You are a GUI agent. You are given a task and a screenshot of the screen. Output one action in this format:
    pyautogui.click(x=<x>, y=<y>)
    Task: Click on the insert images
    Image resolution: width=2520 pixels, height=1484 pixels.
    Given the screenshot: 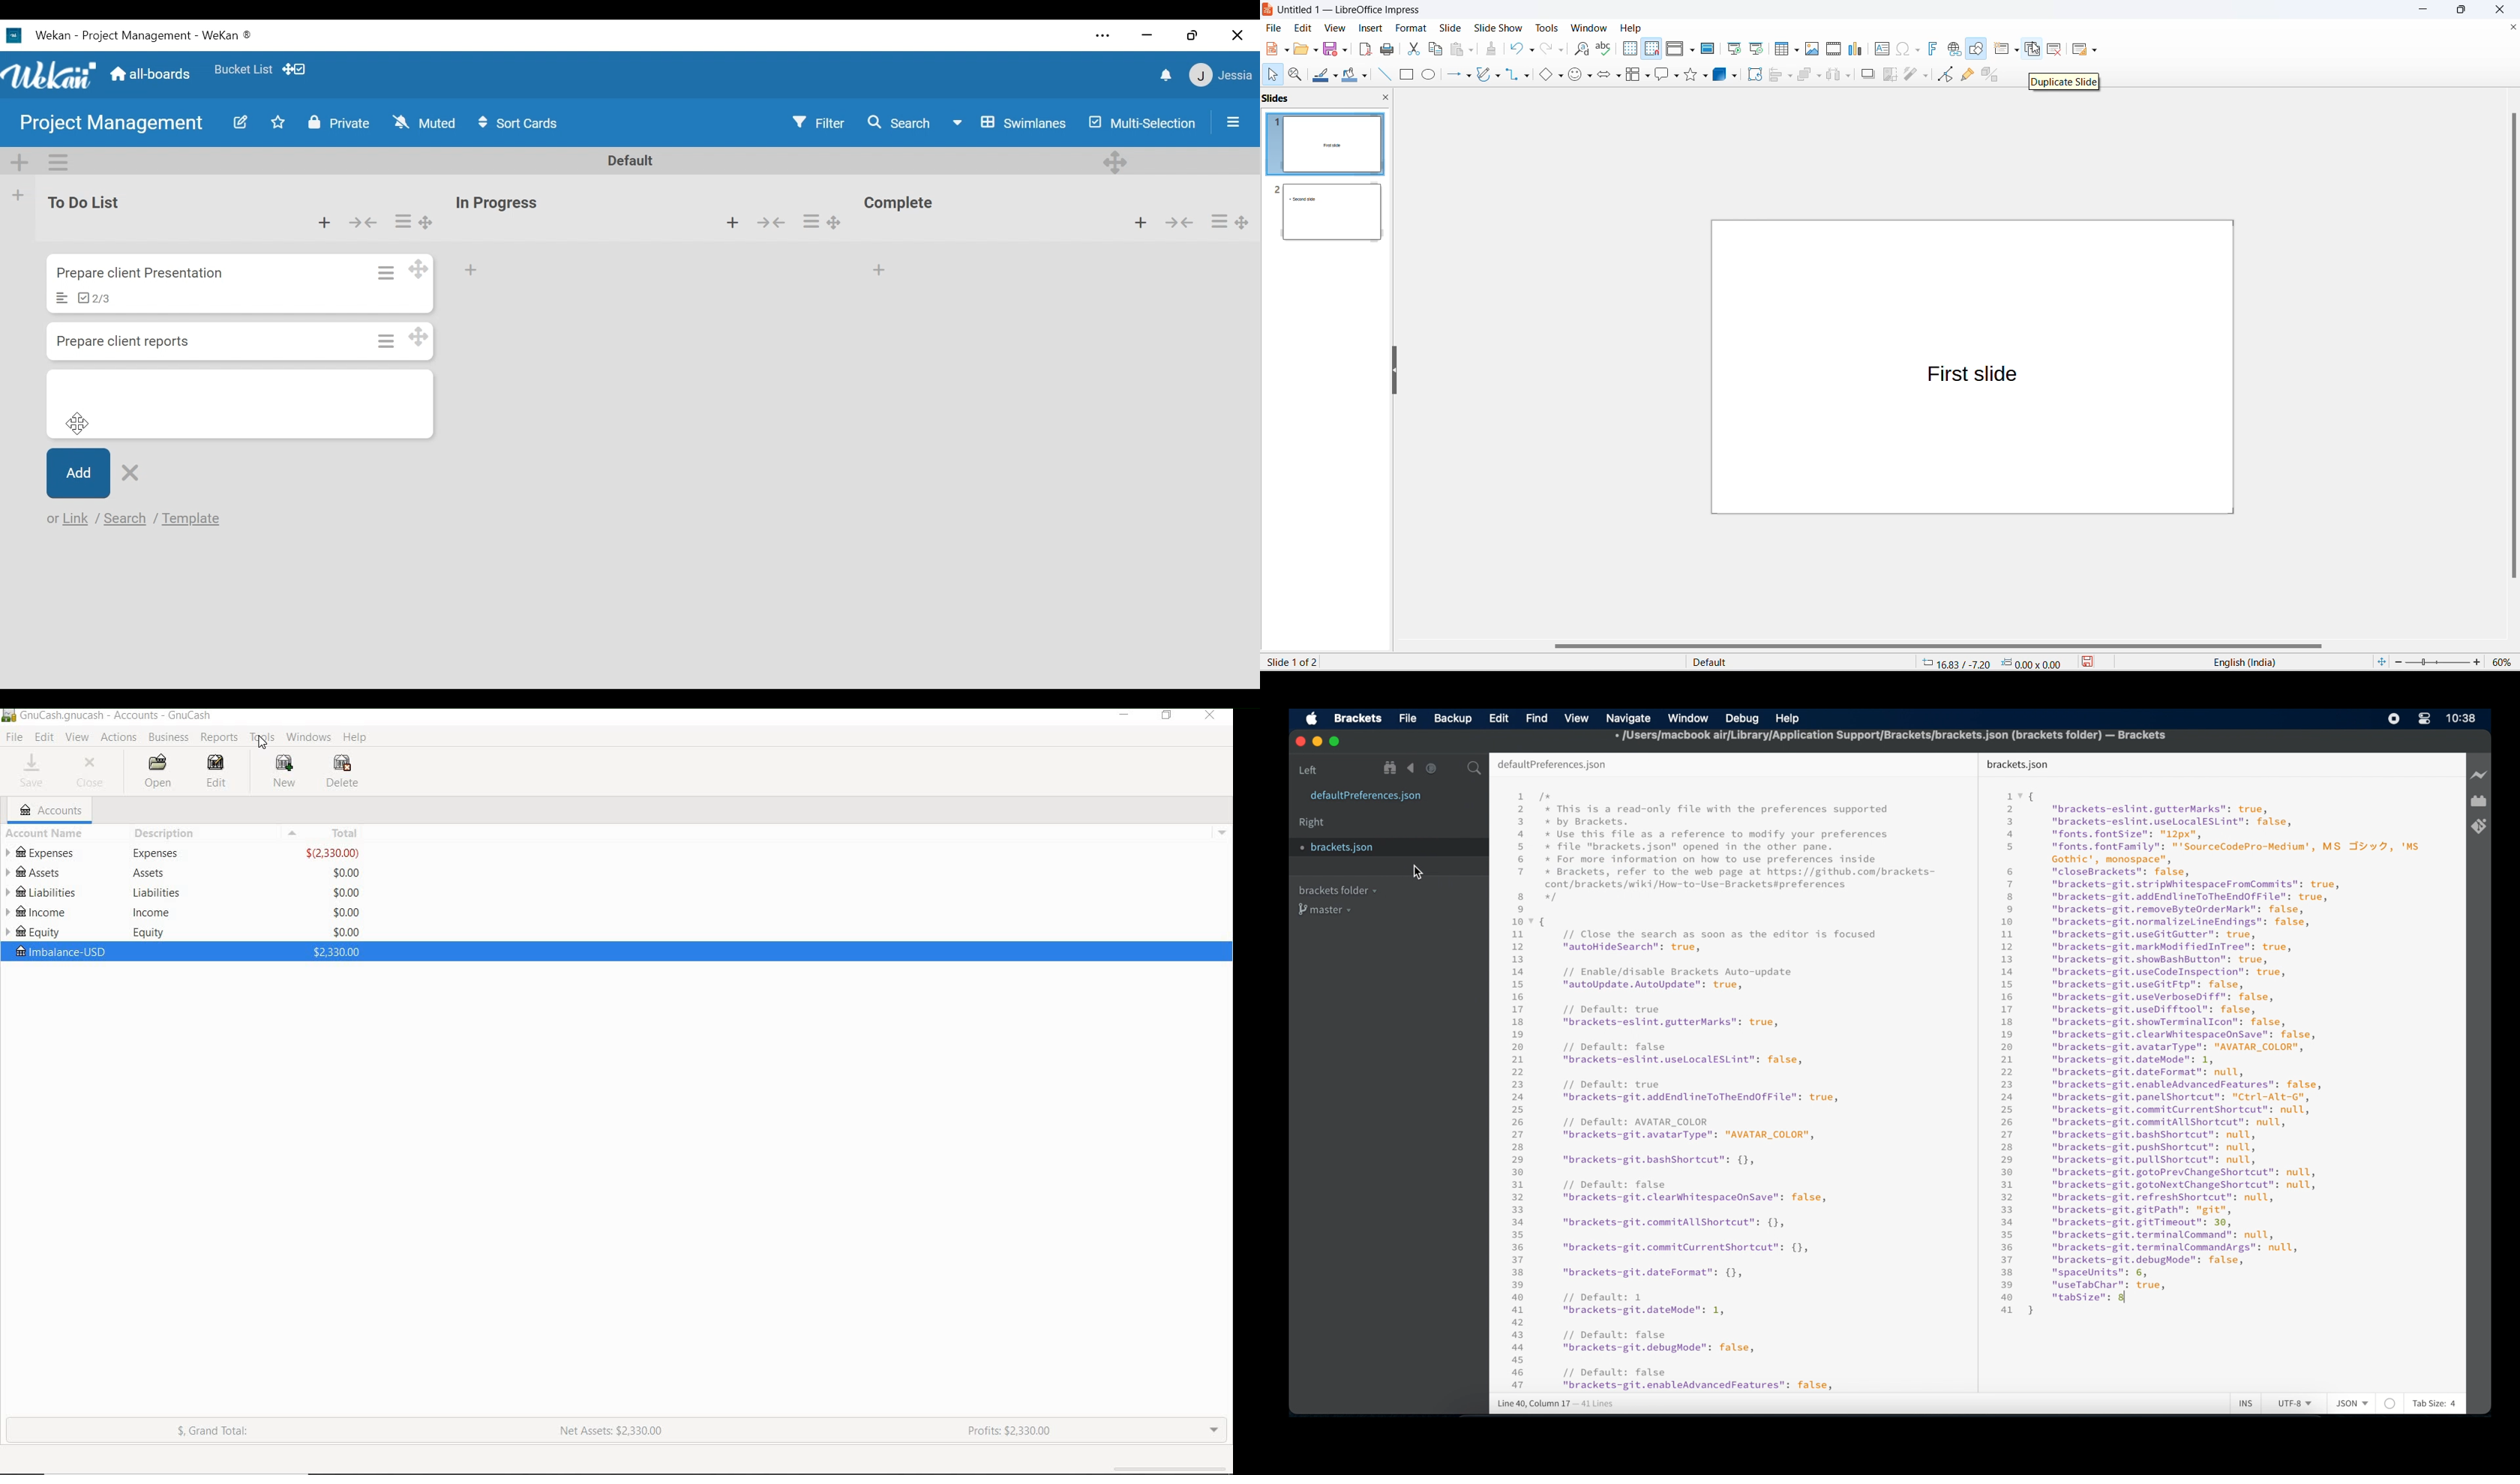 What is the action you would take?
    pyautogui.click(x=1811, y=49)
    